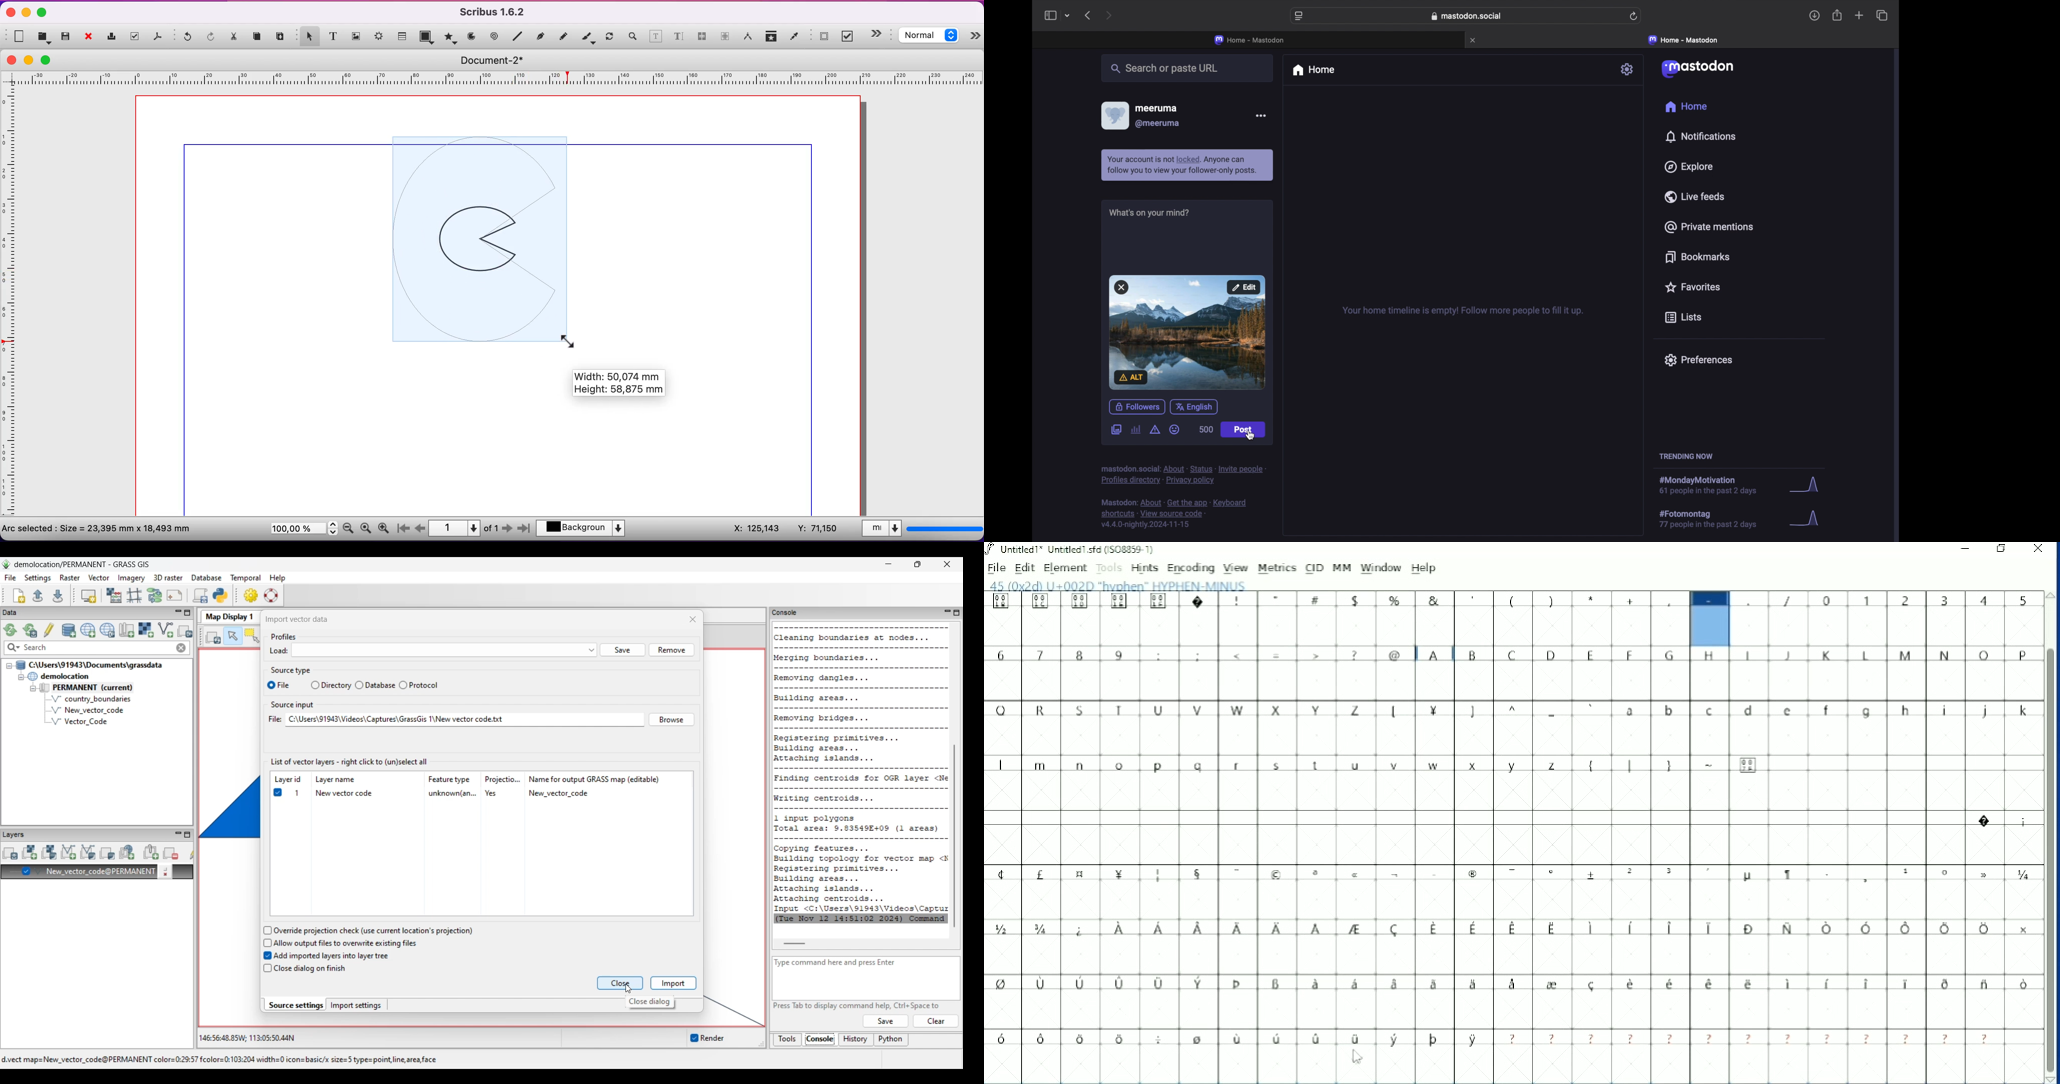 Image resolution: width=2072 pixels, height=1092 pixels. Describe the element at coordinates (1381, 568) in the screenshot. I see `Window` at that location.